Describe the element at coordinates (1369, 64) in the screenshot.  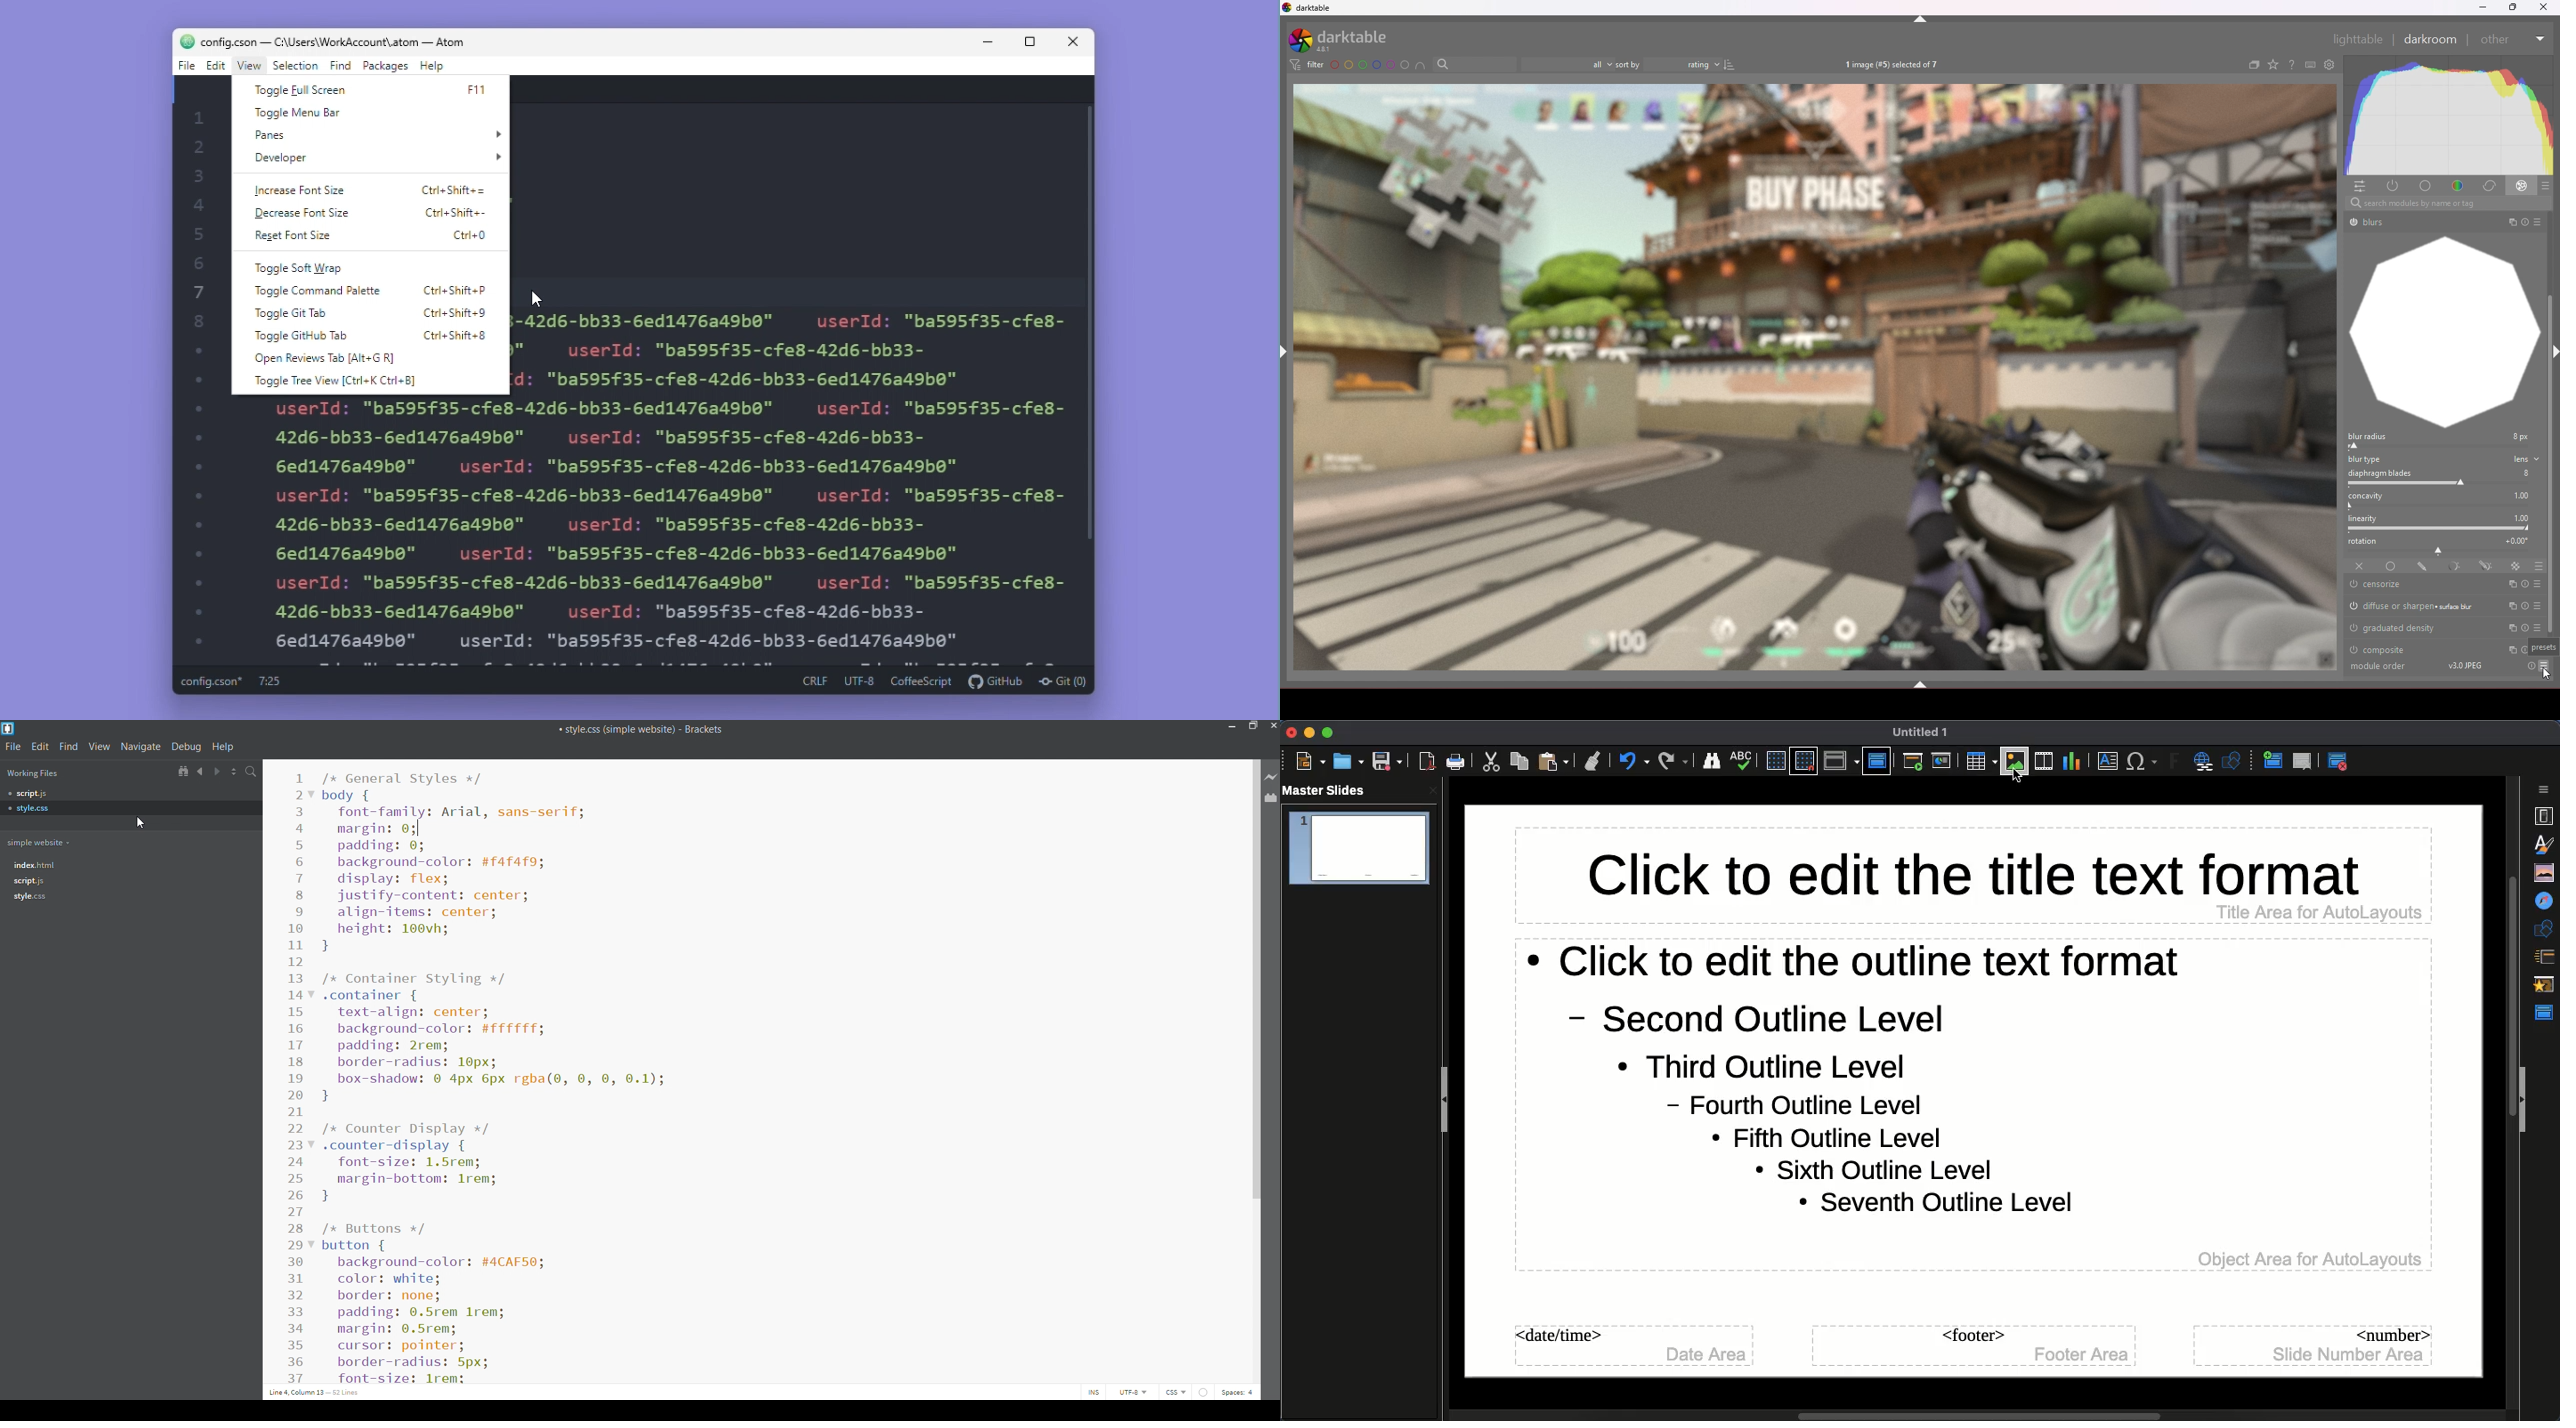
I see `color label` at that location.